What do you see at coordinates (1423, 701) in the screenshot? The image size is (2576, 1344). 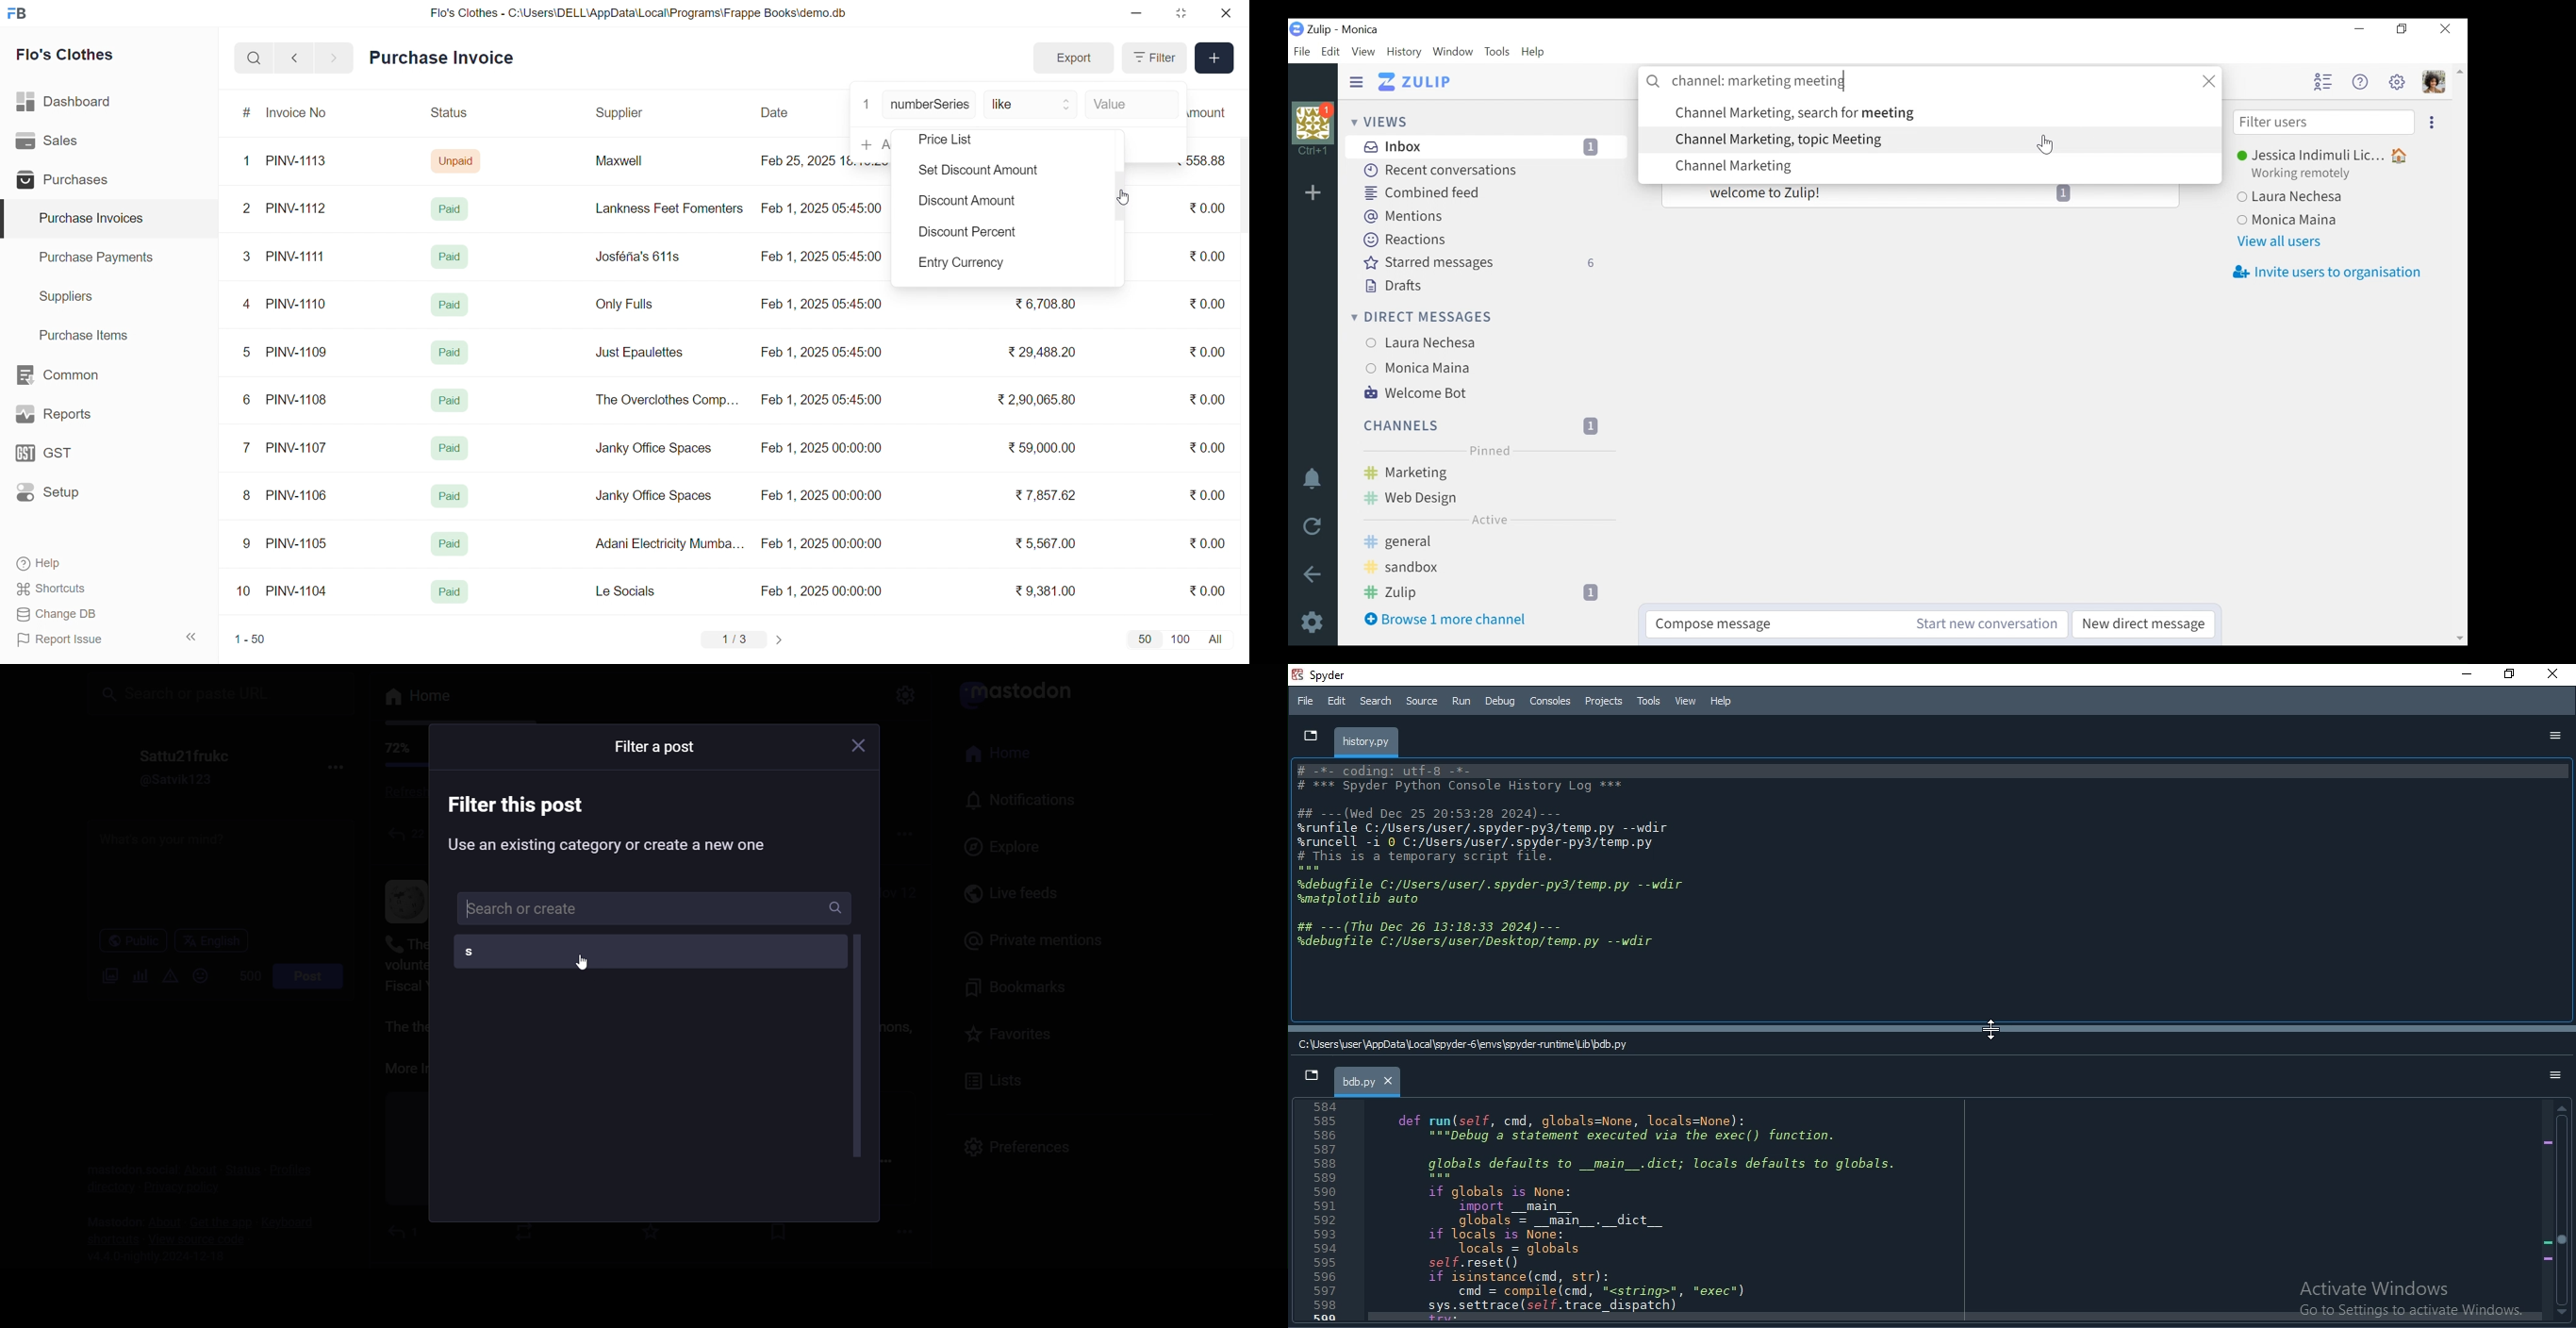 I see `Source` at bounding box center [1423, 701].